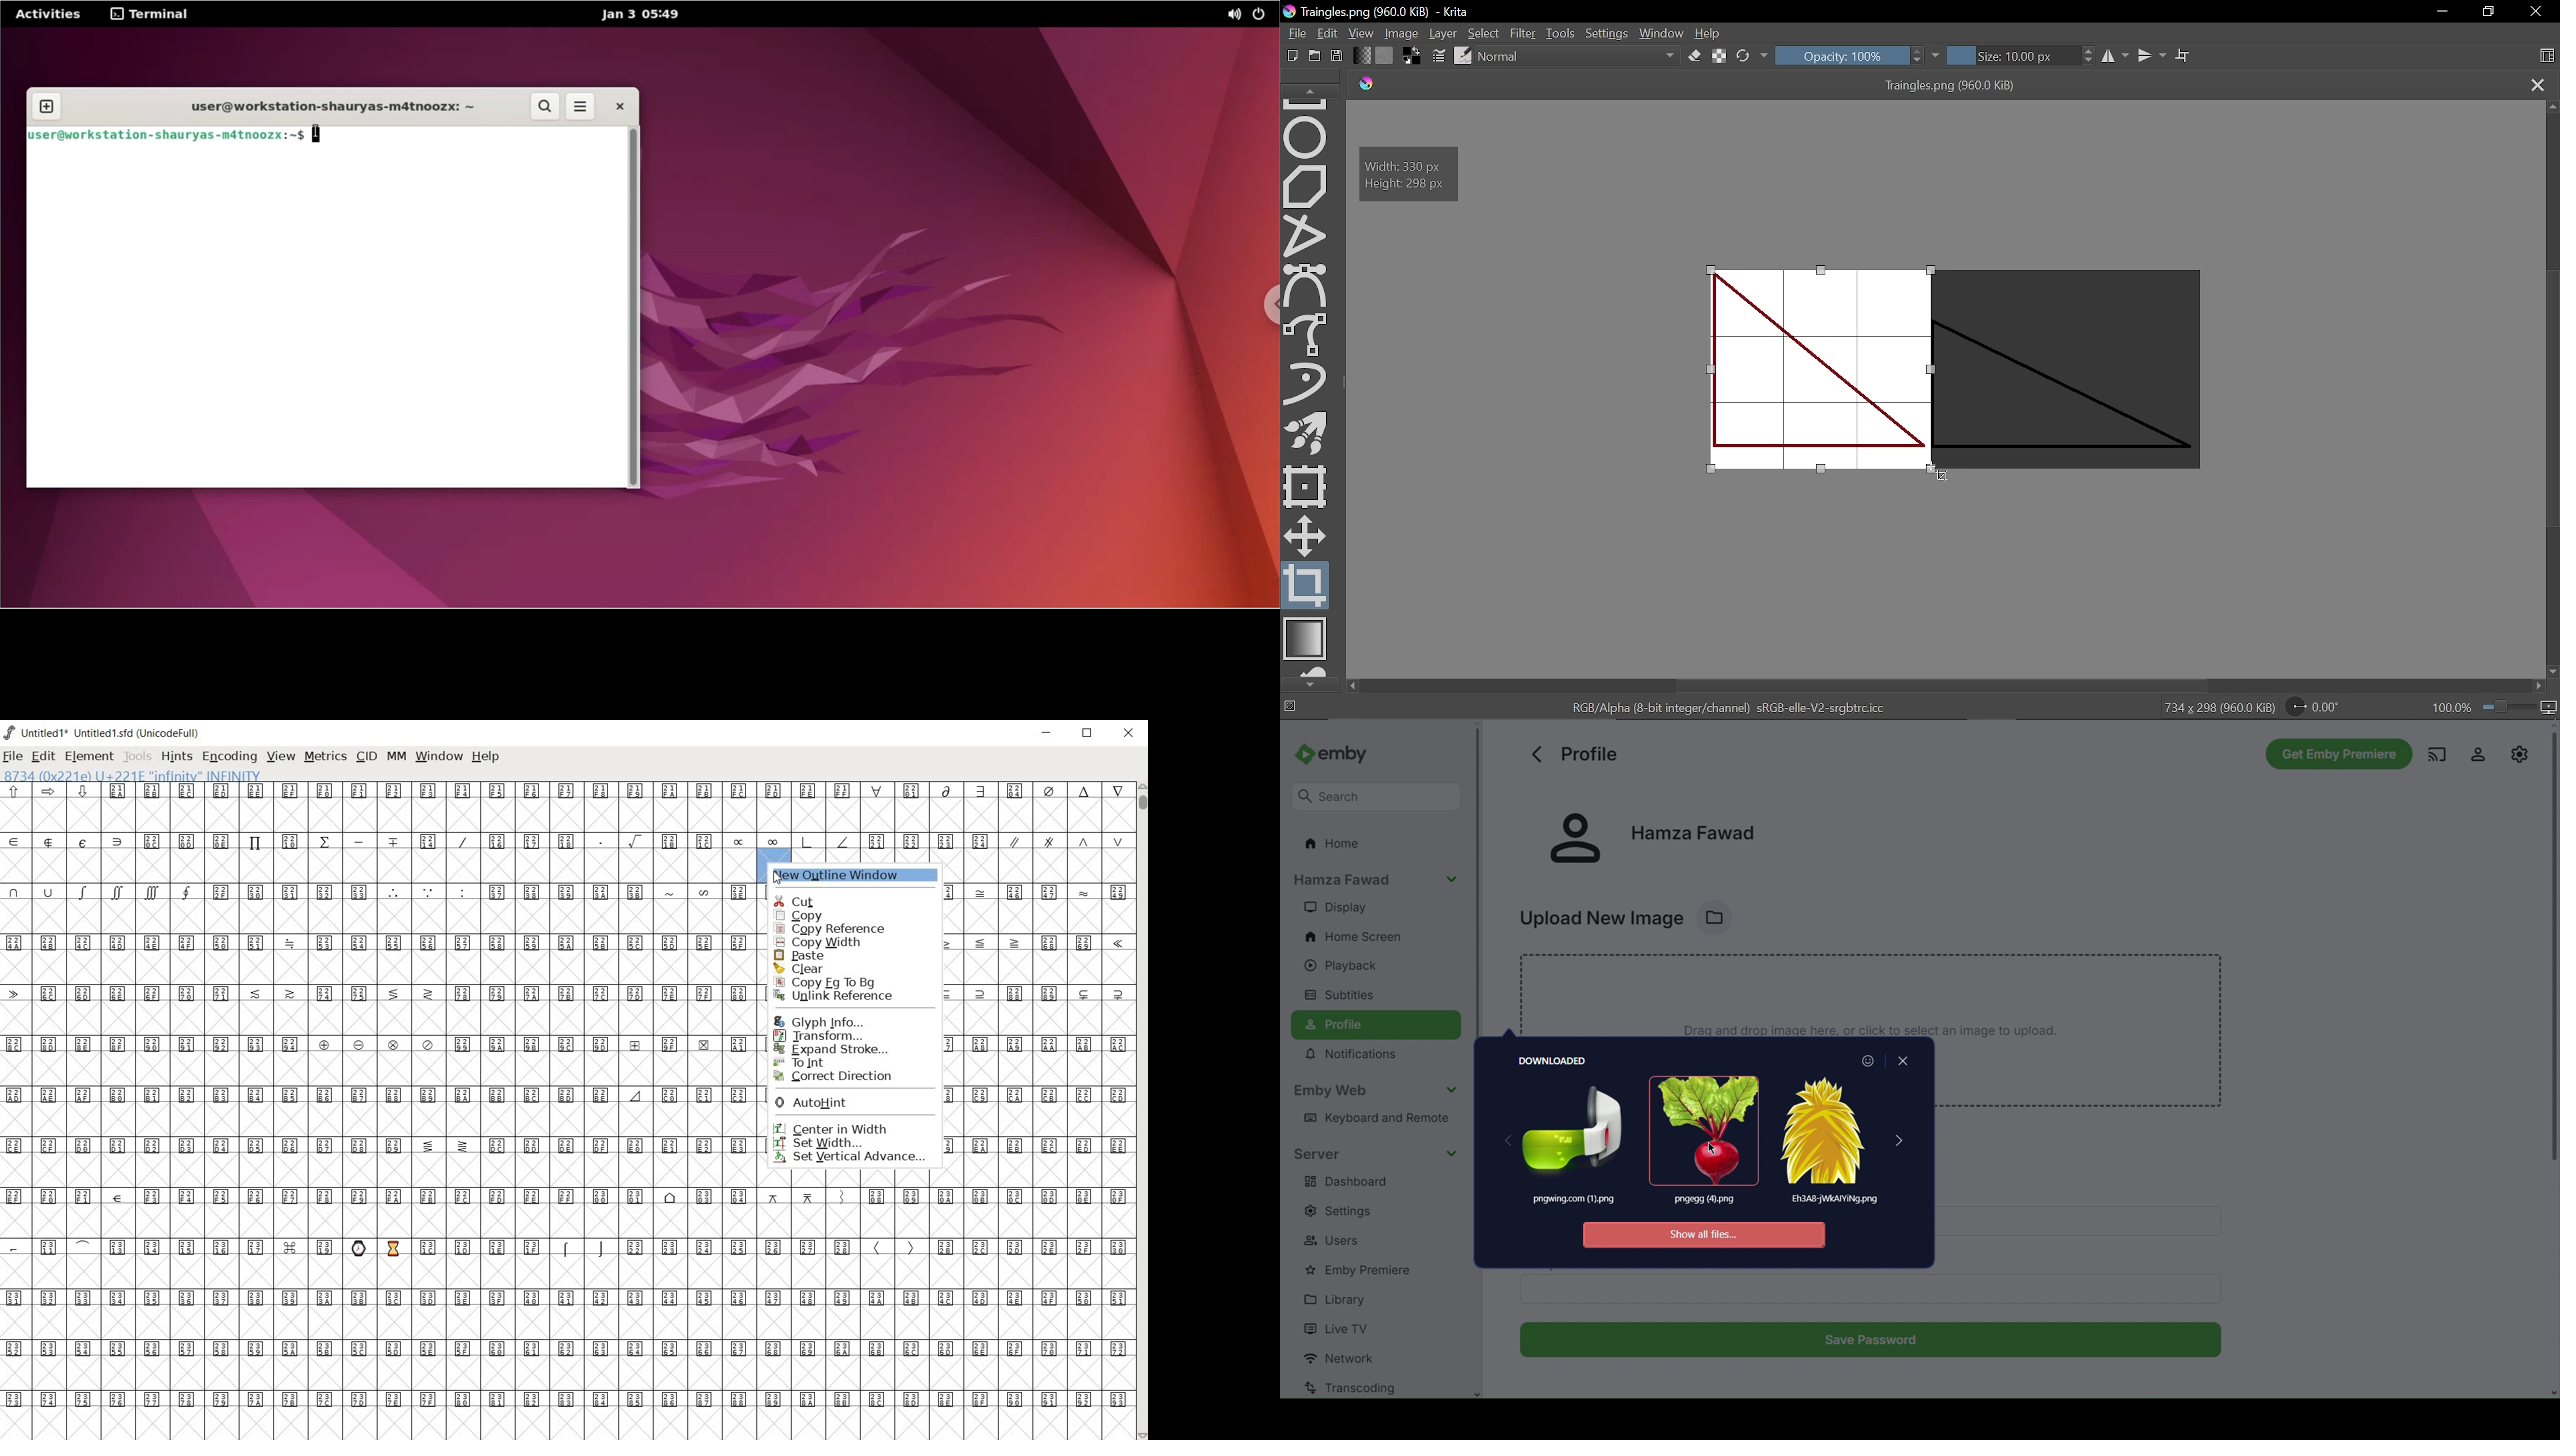  What do you see at coordinates (950, 893) in the screenshot?
I see `Unicode code points` at bounding box center [950, 893].